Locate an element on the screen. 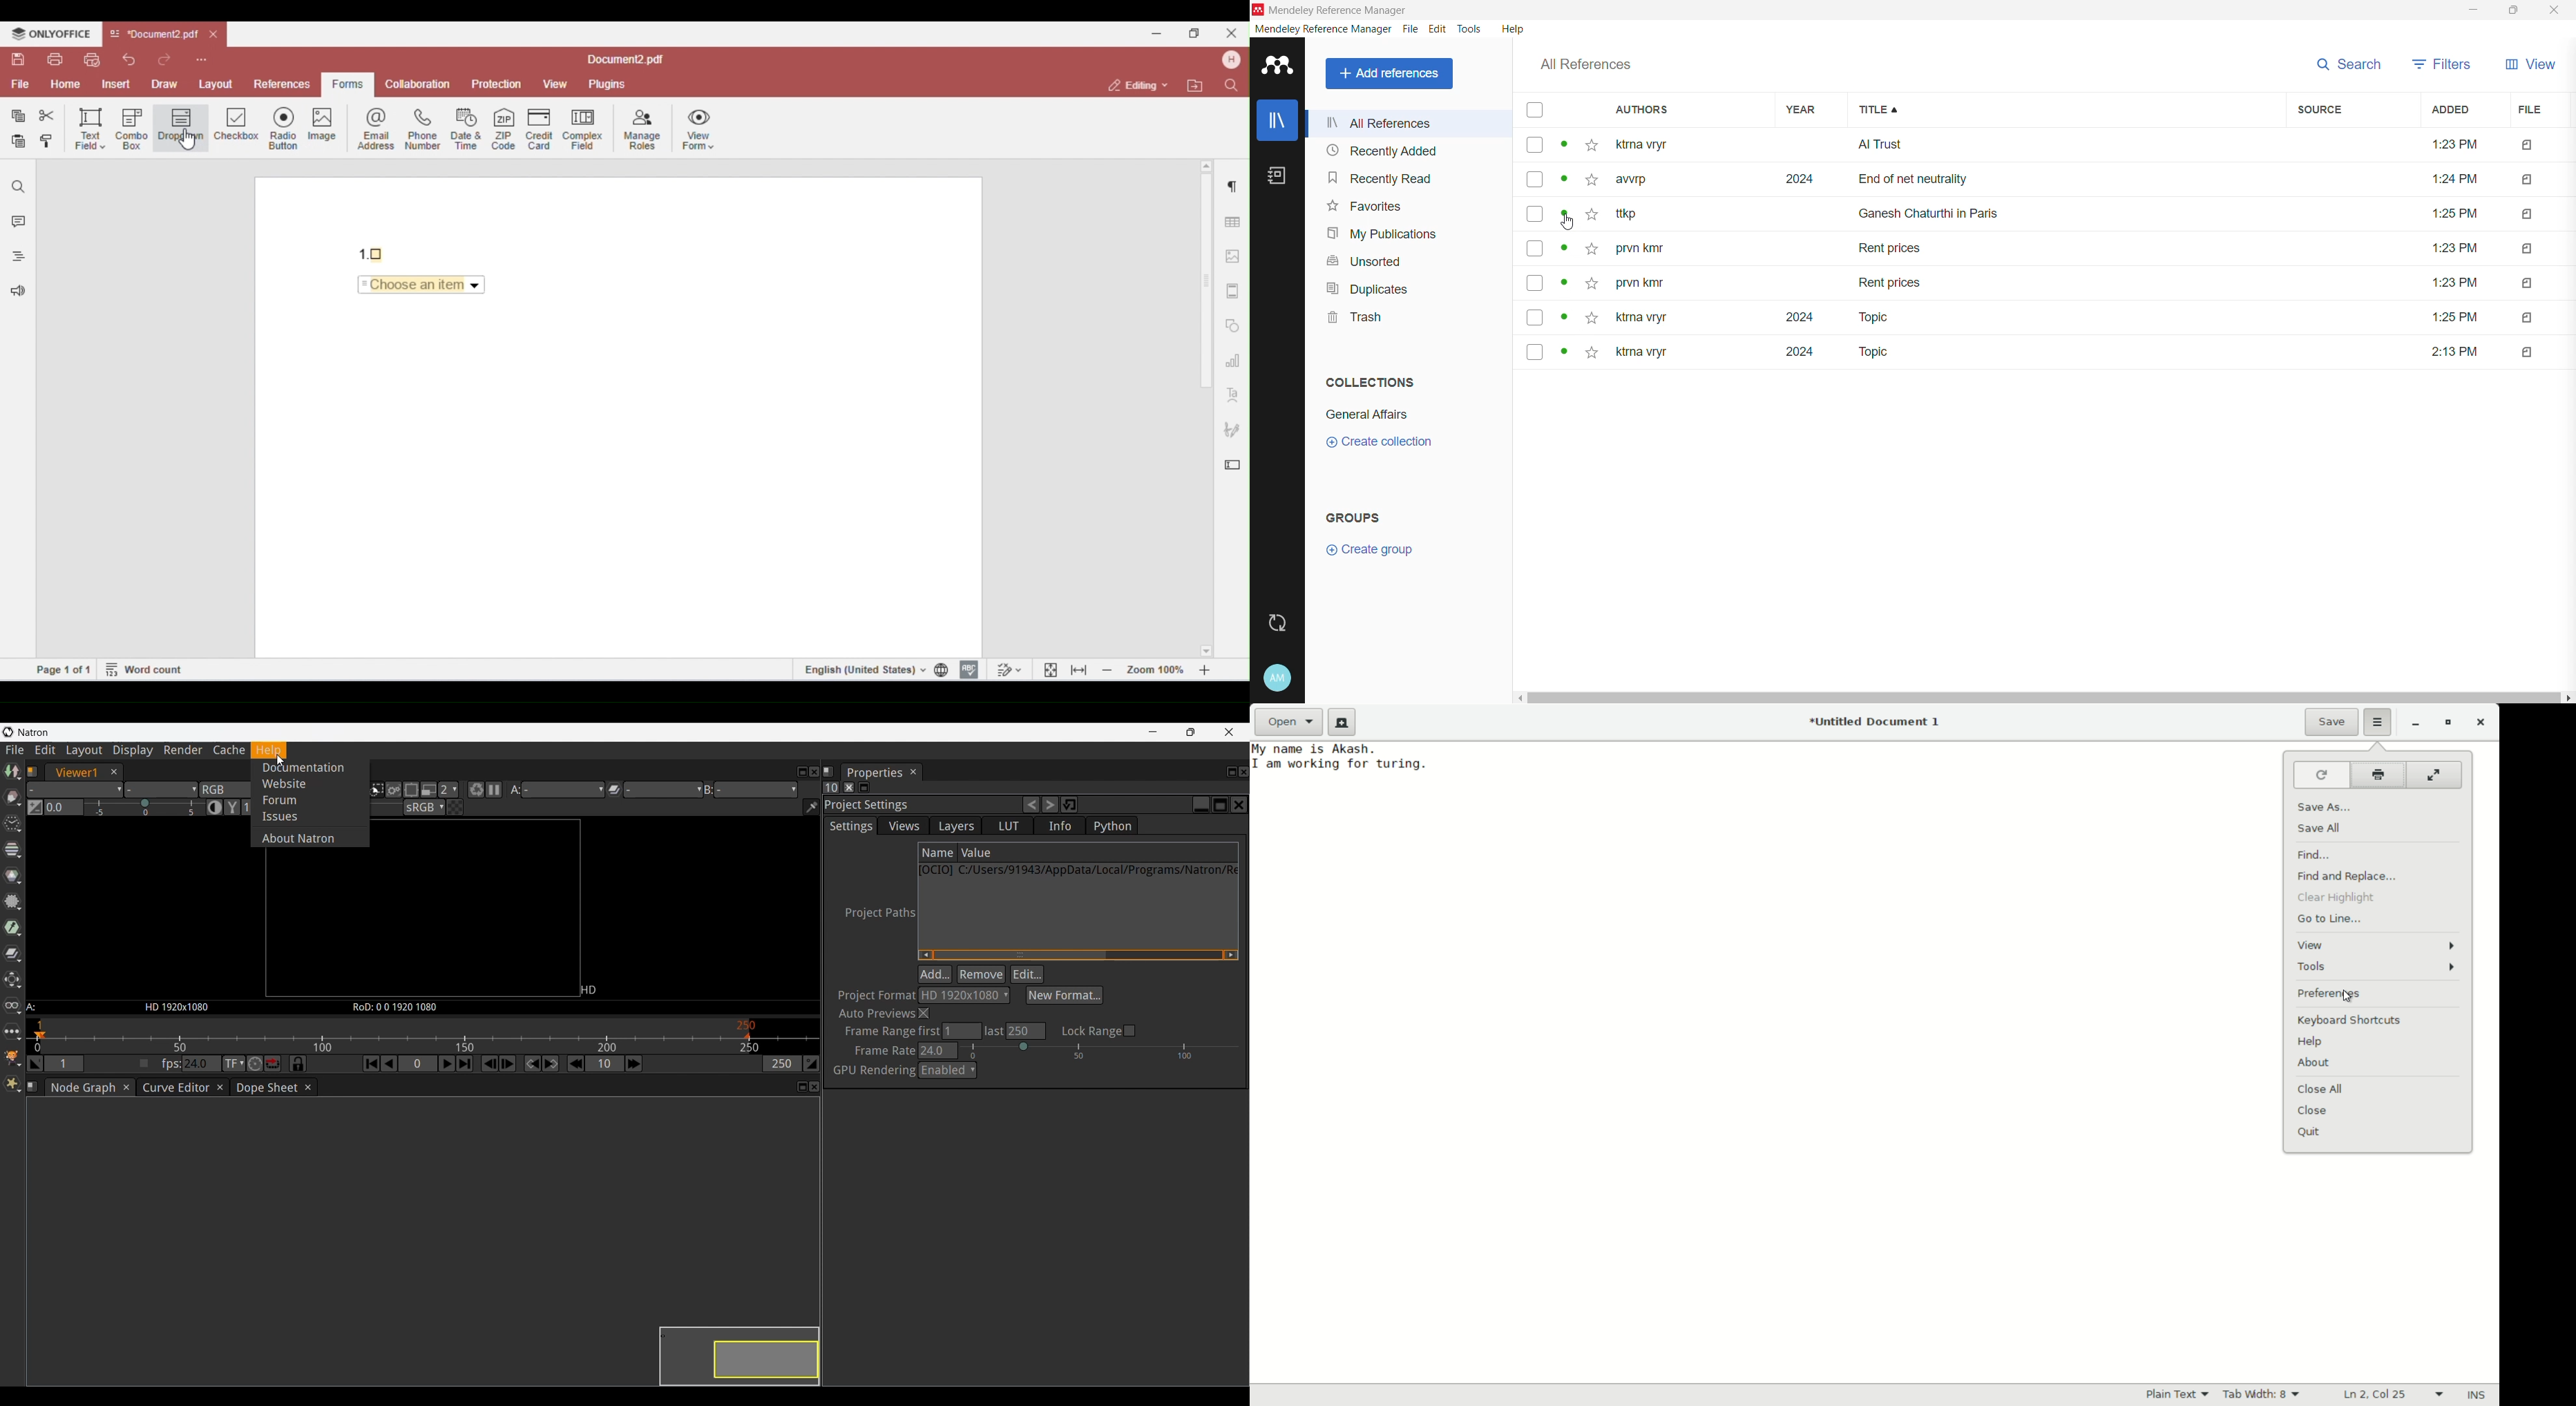  Cursor position unchanged is located at coordinates (280, 760).